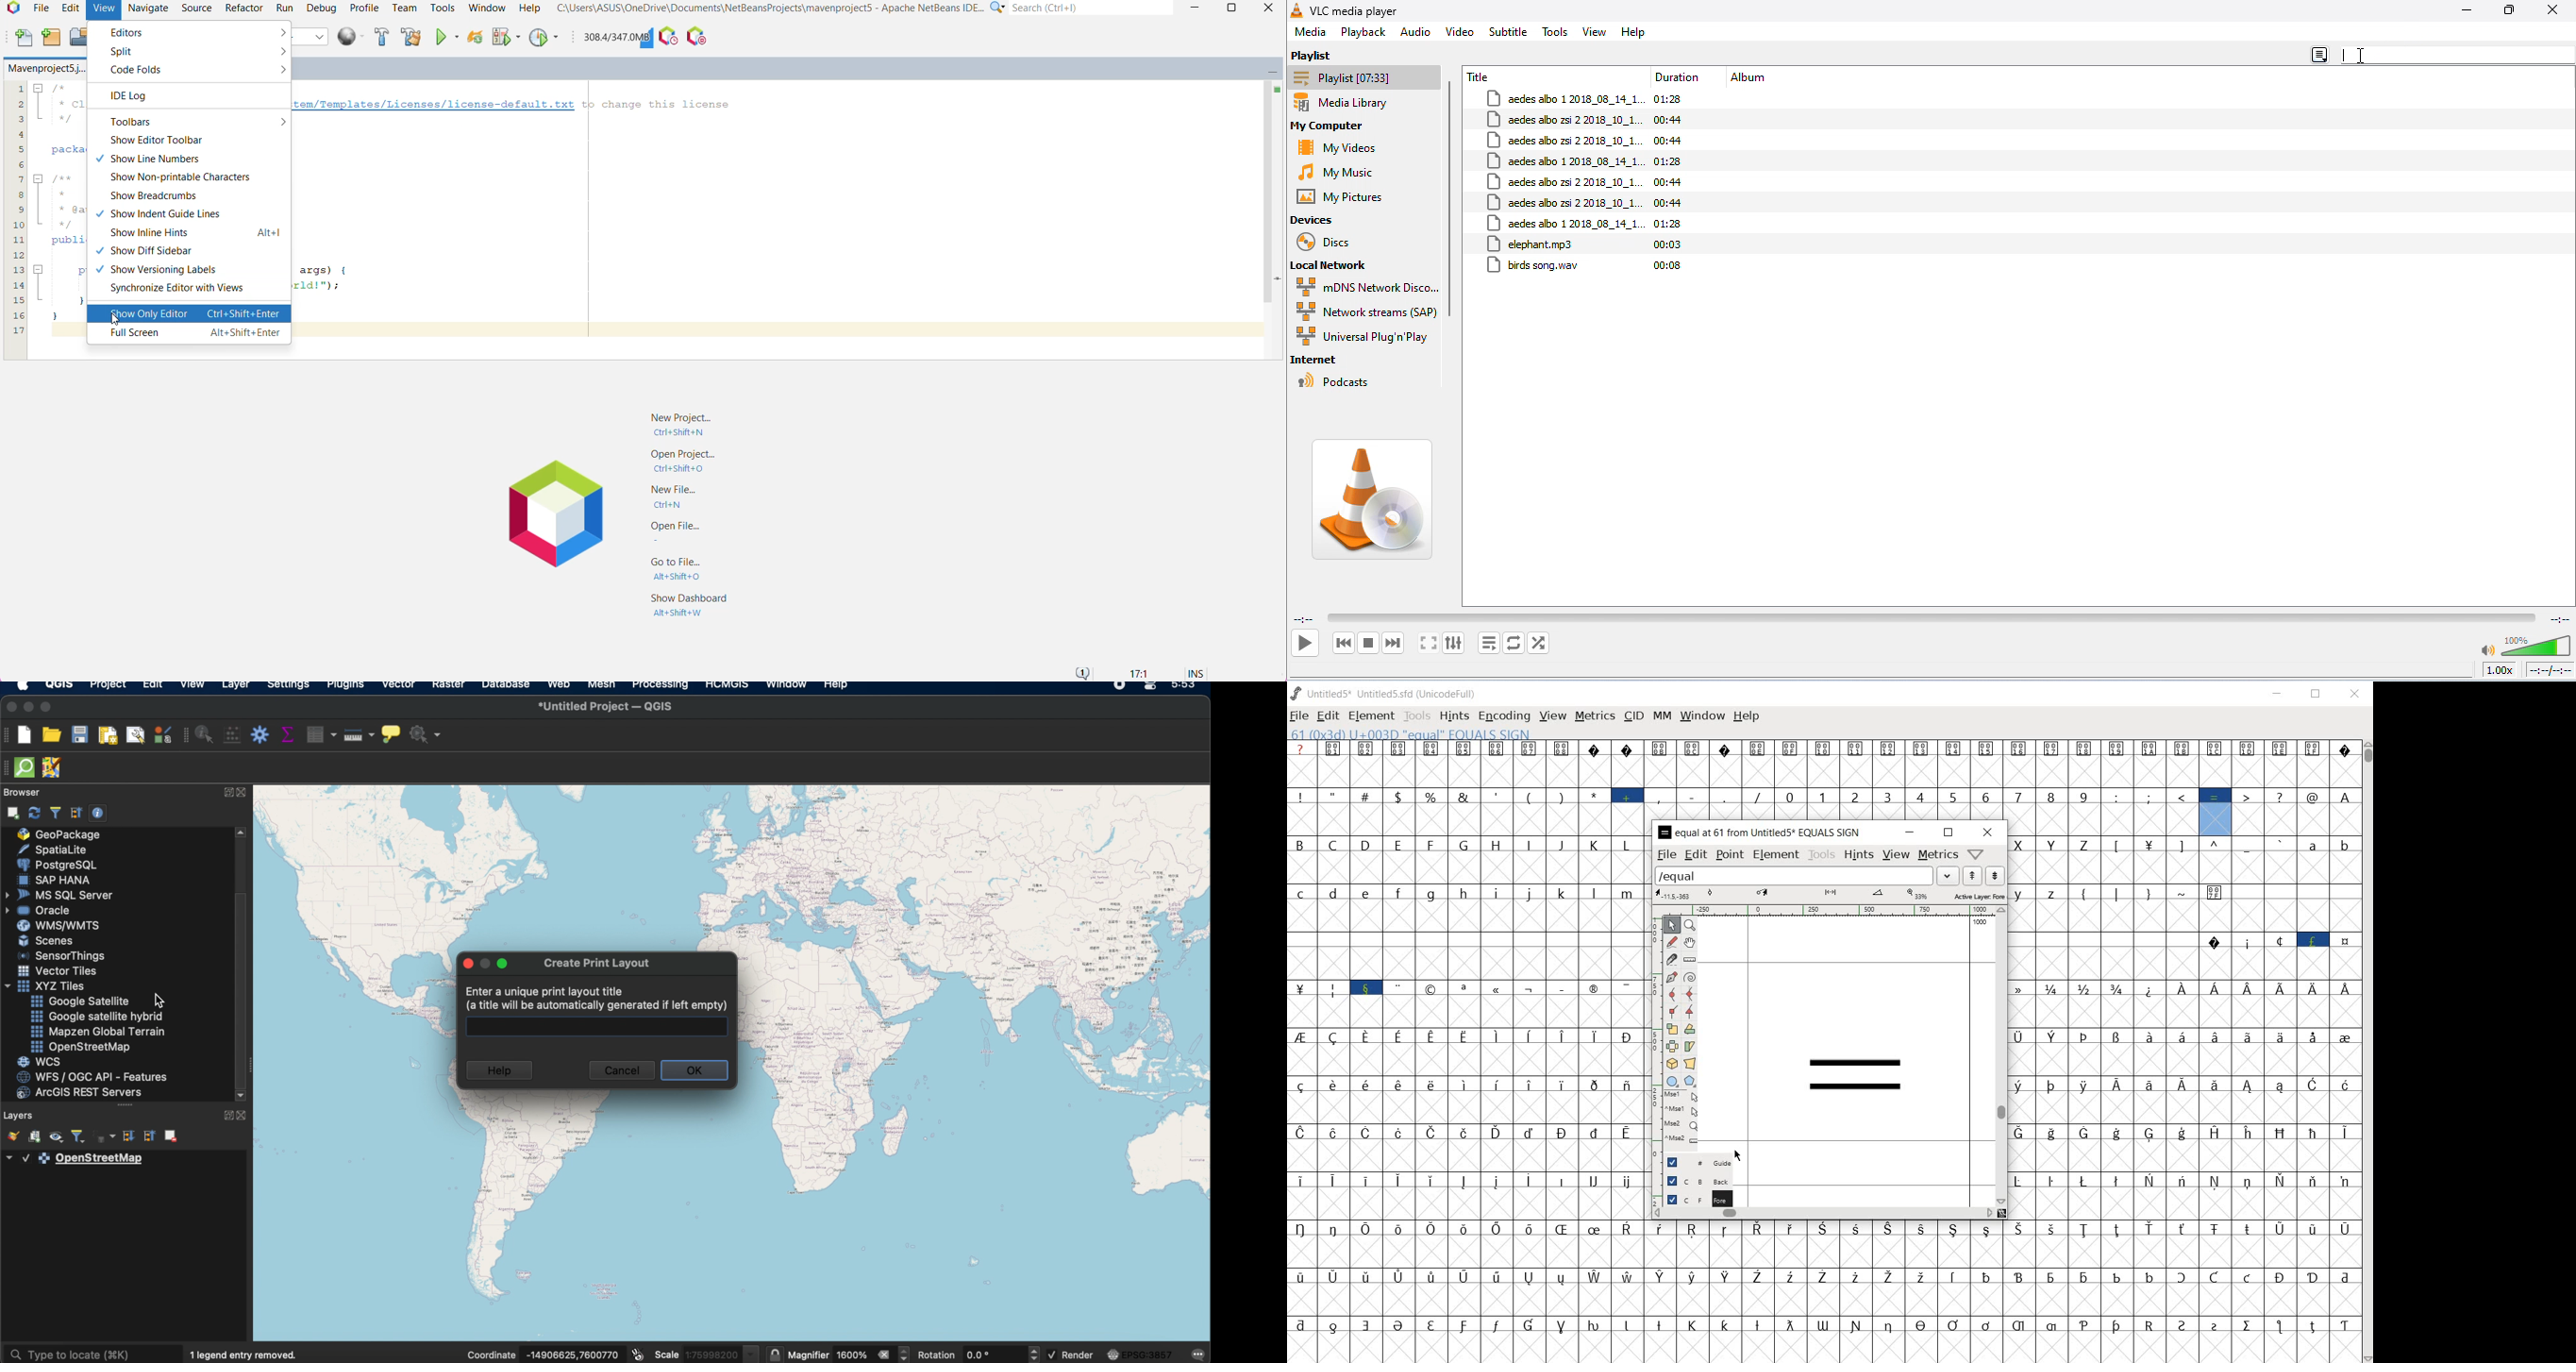  Describe the element at coordinates (1858, 856) in the screenshot. I see `hints` at that location.